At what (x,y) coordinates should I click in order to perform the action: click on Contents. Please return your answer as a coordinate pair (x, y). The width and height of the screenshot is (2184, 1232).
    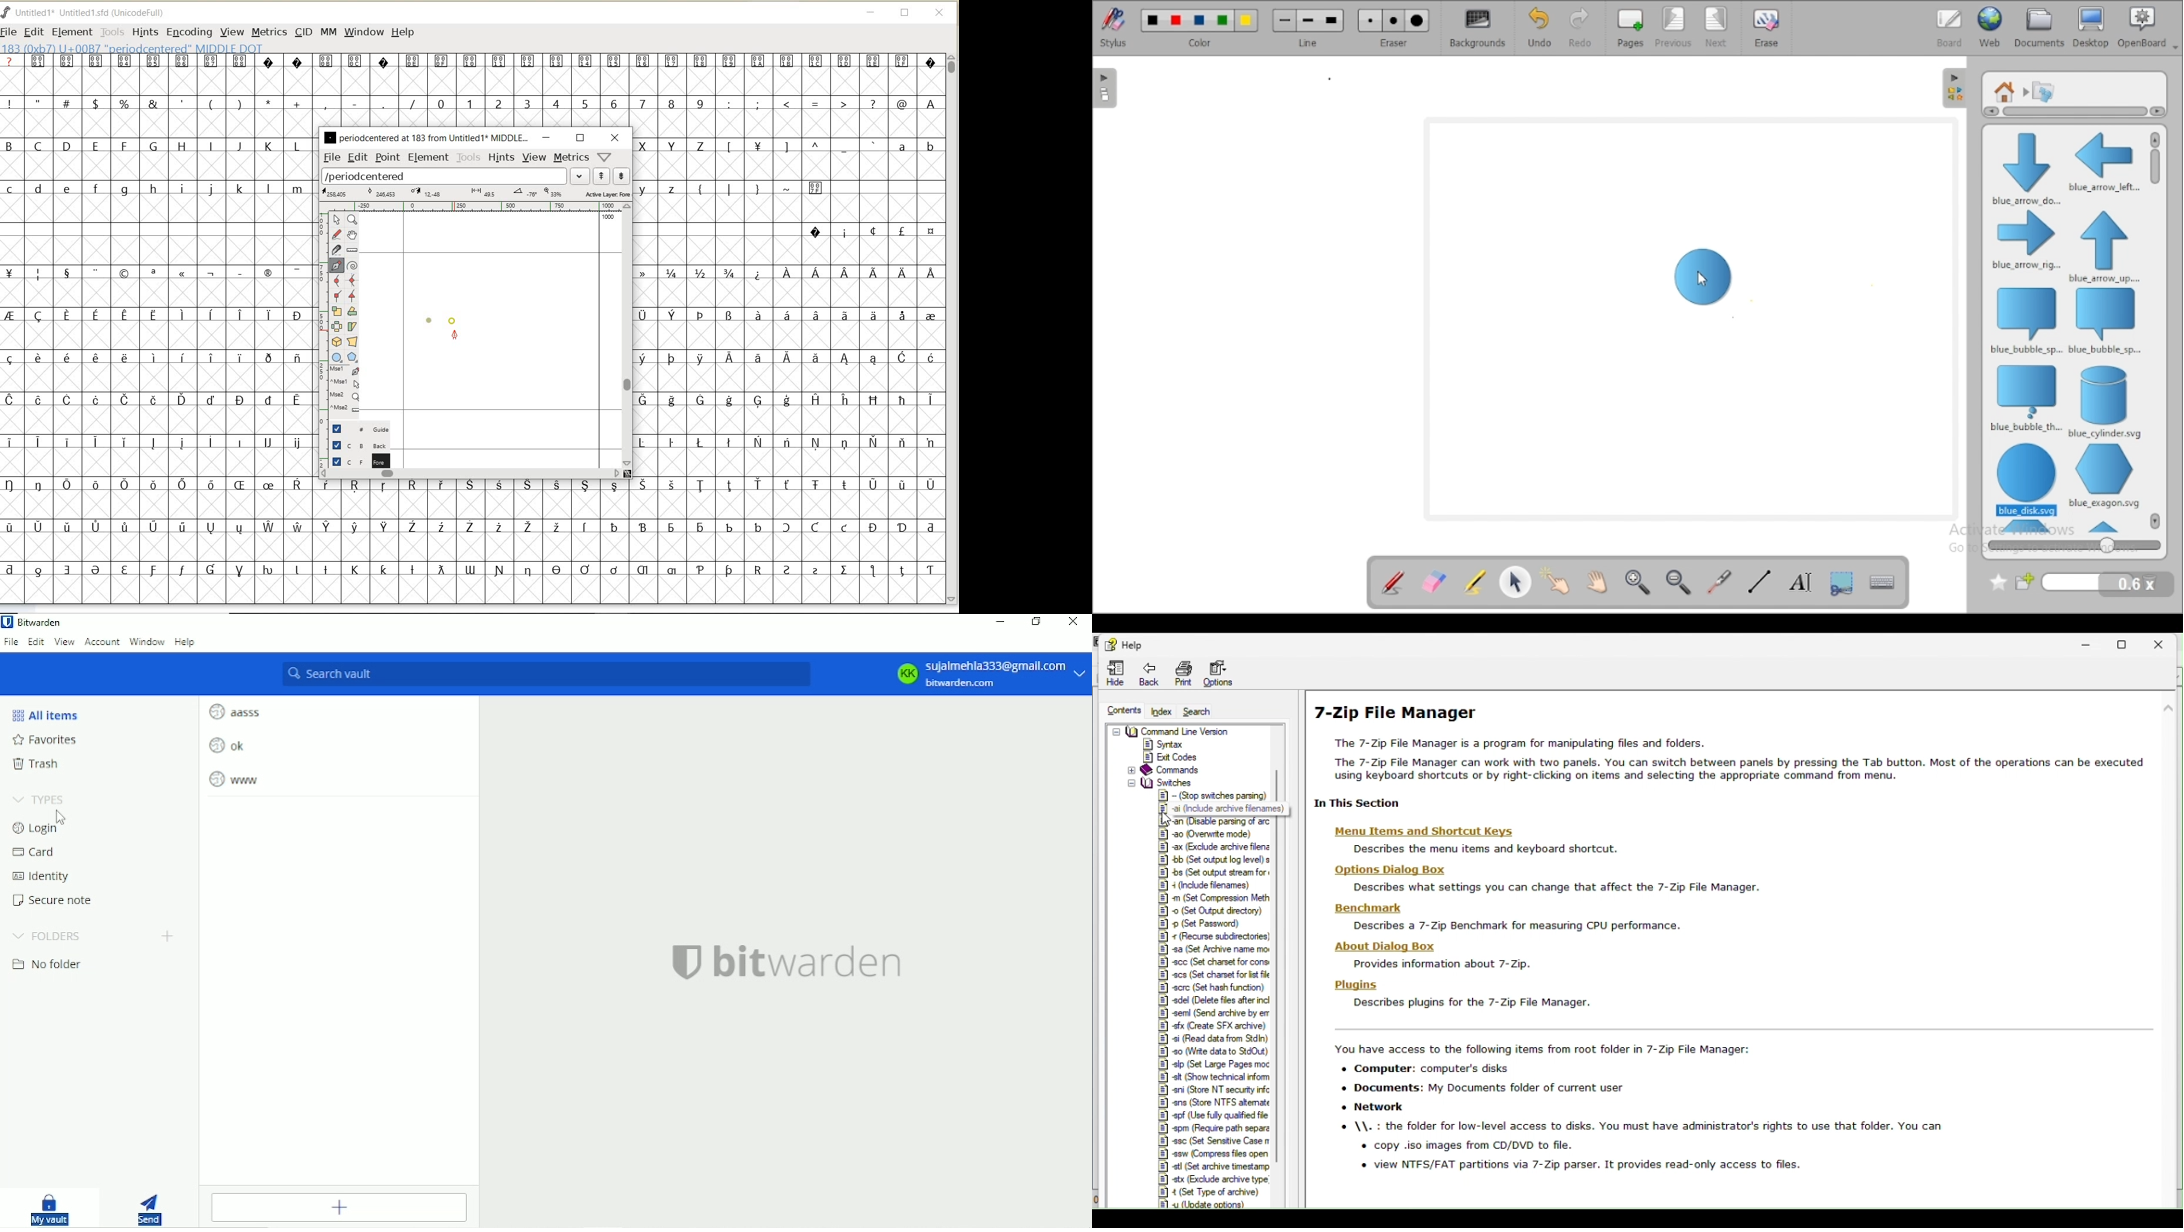
    Looking at the image, I should click on (1122, 710).